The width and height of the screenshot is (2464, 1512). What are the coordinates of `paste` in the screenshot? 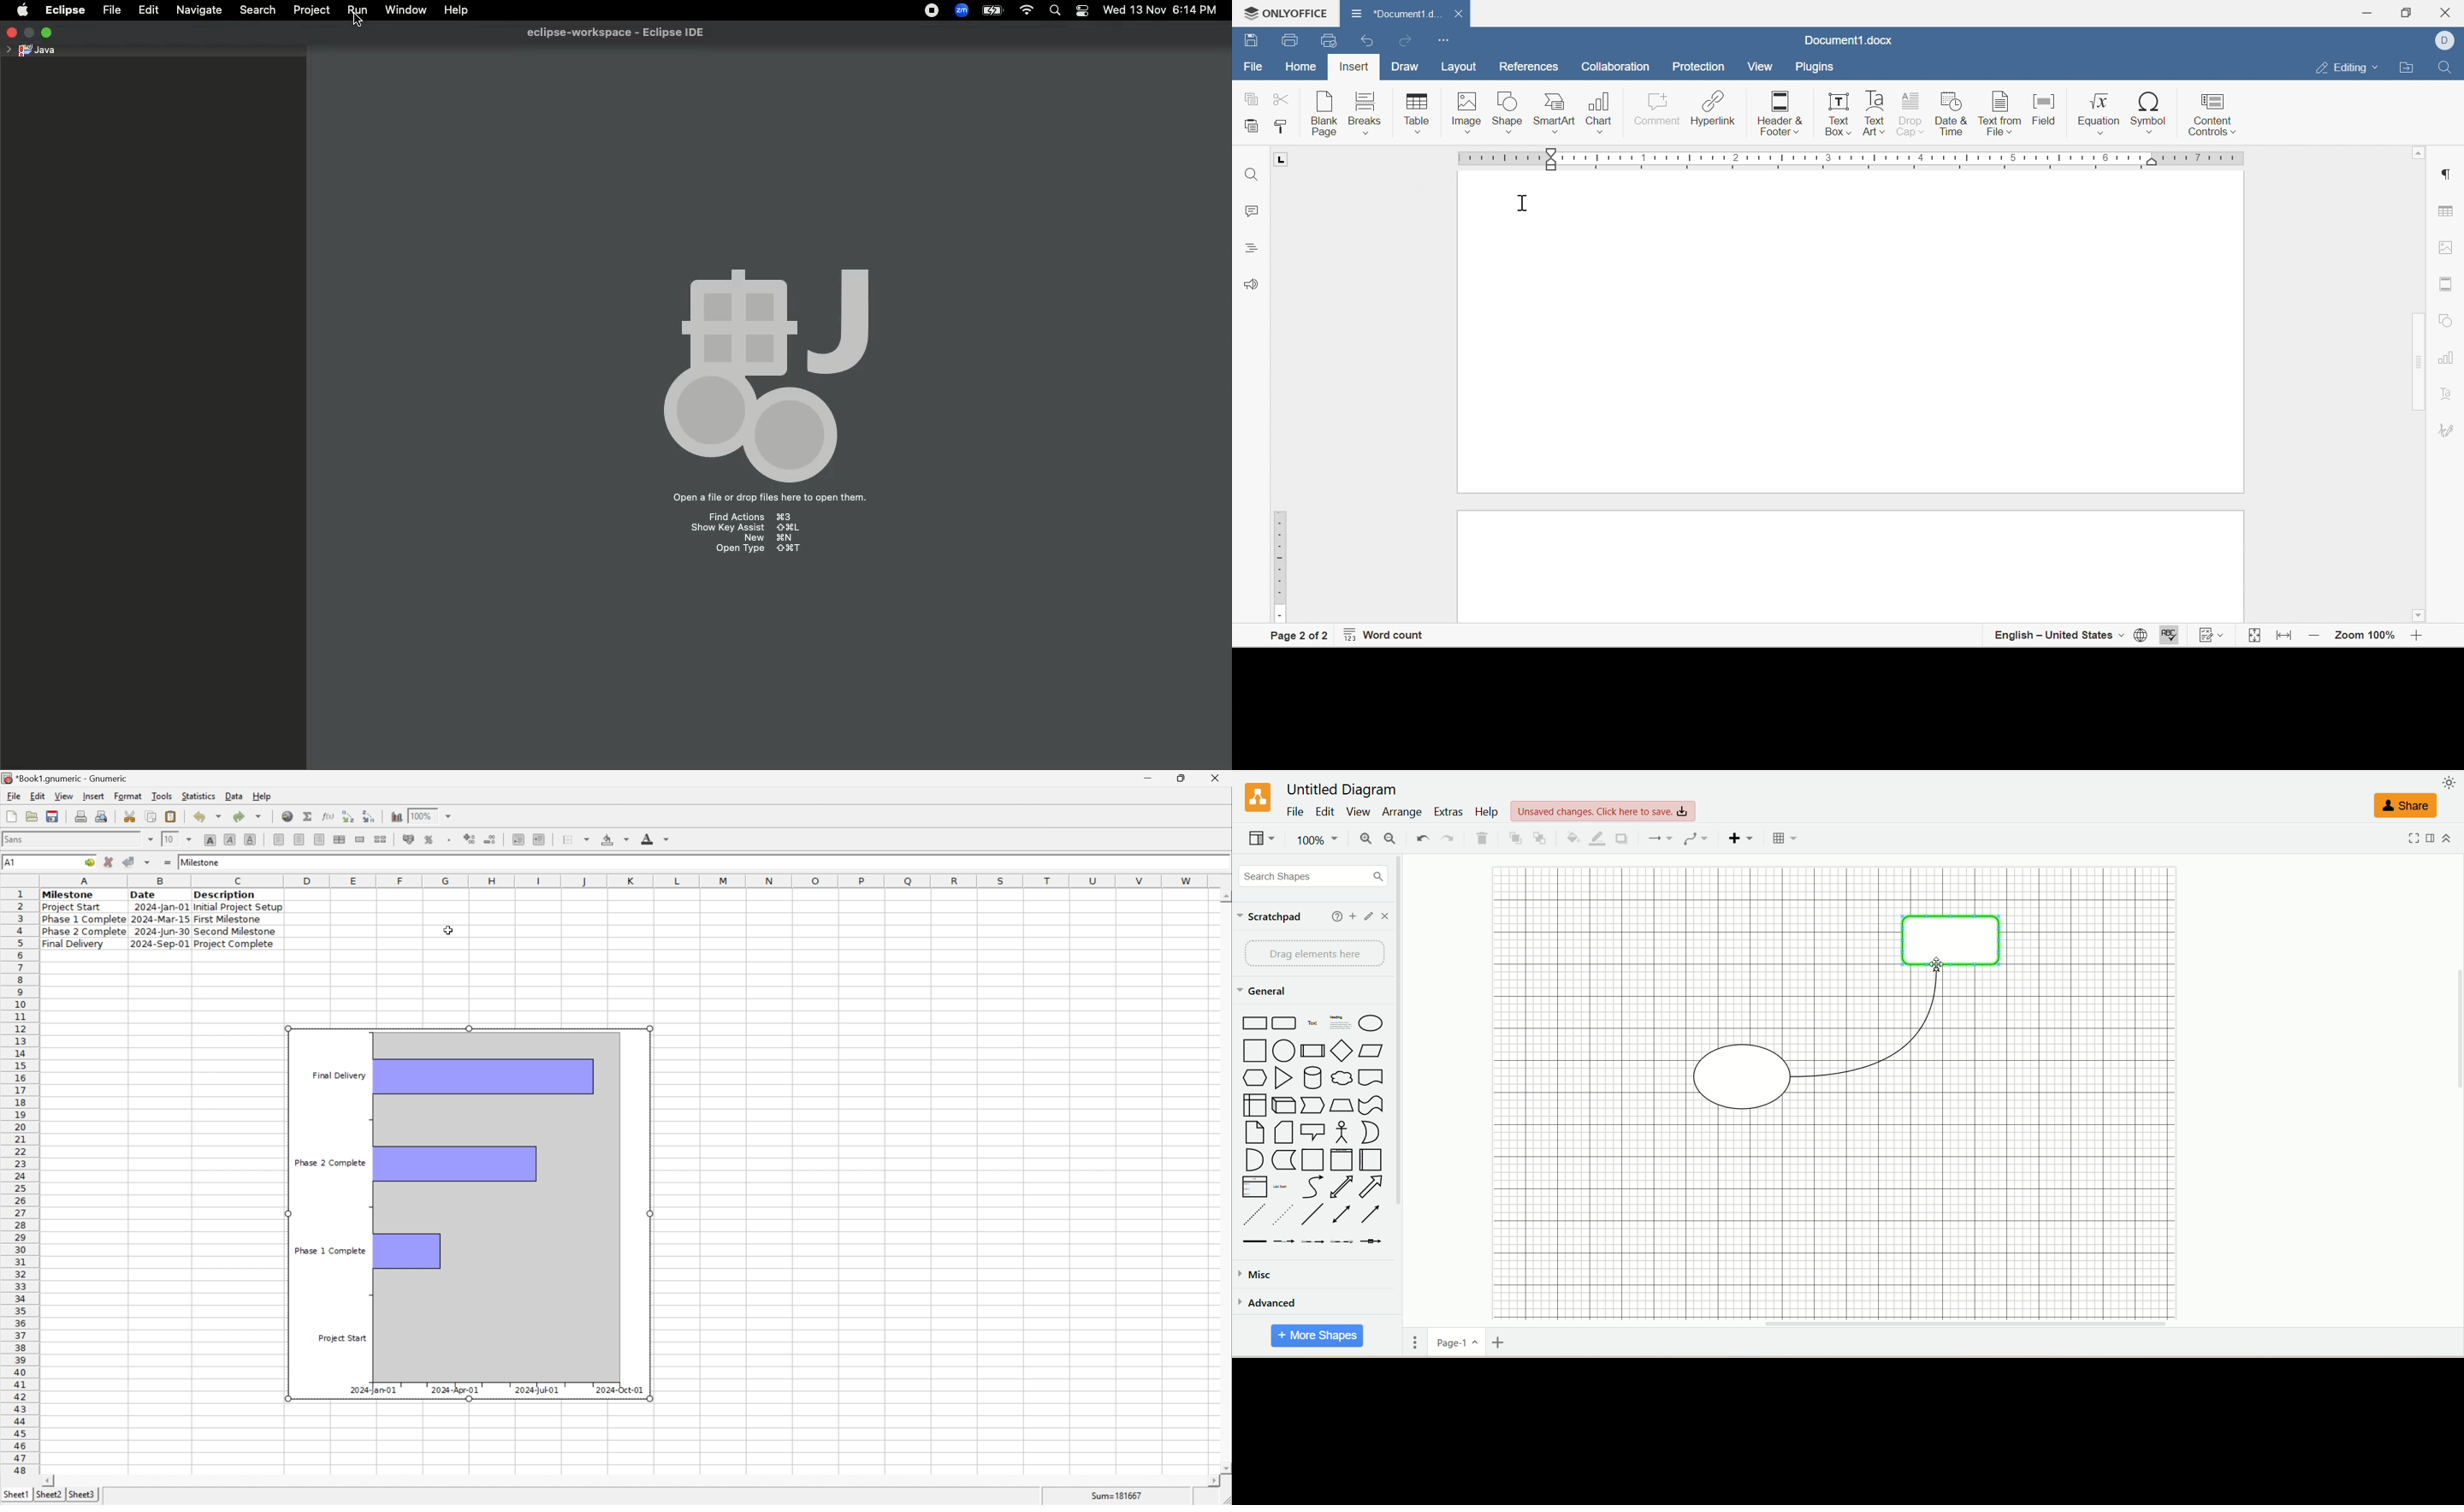 It's located at (171, 816).